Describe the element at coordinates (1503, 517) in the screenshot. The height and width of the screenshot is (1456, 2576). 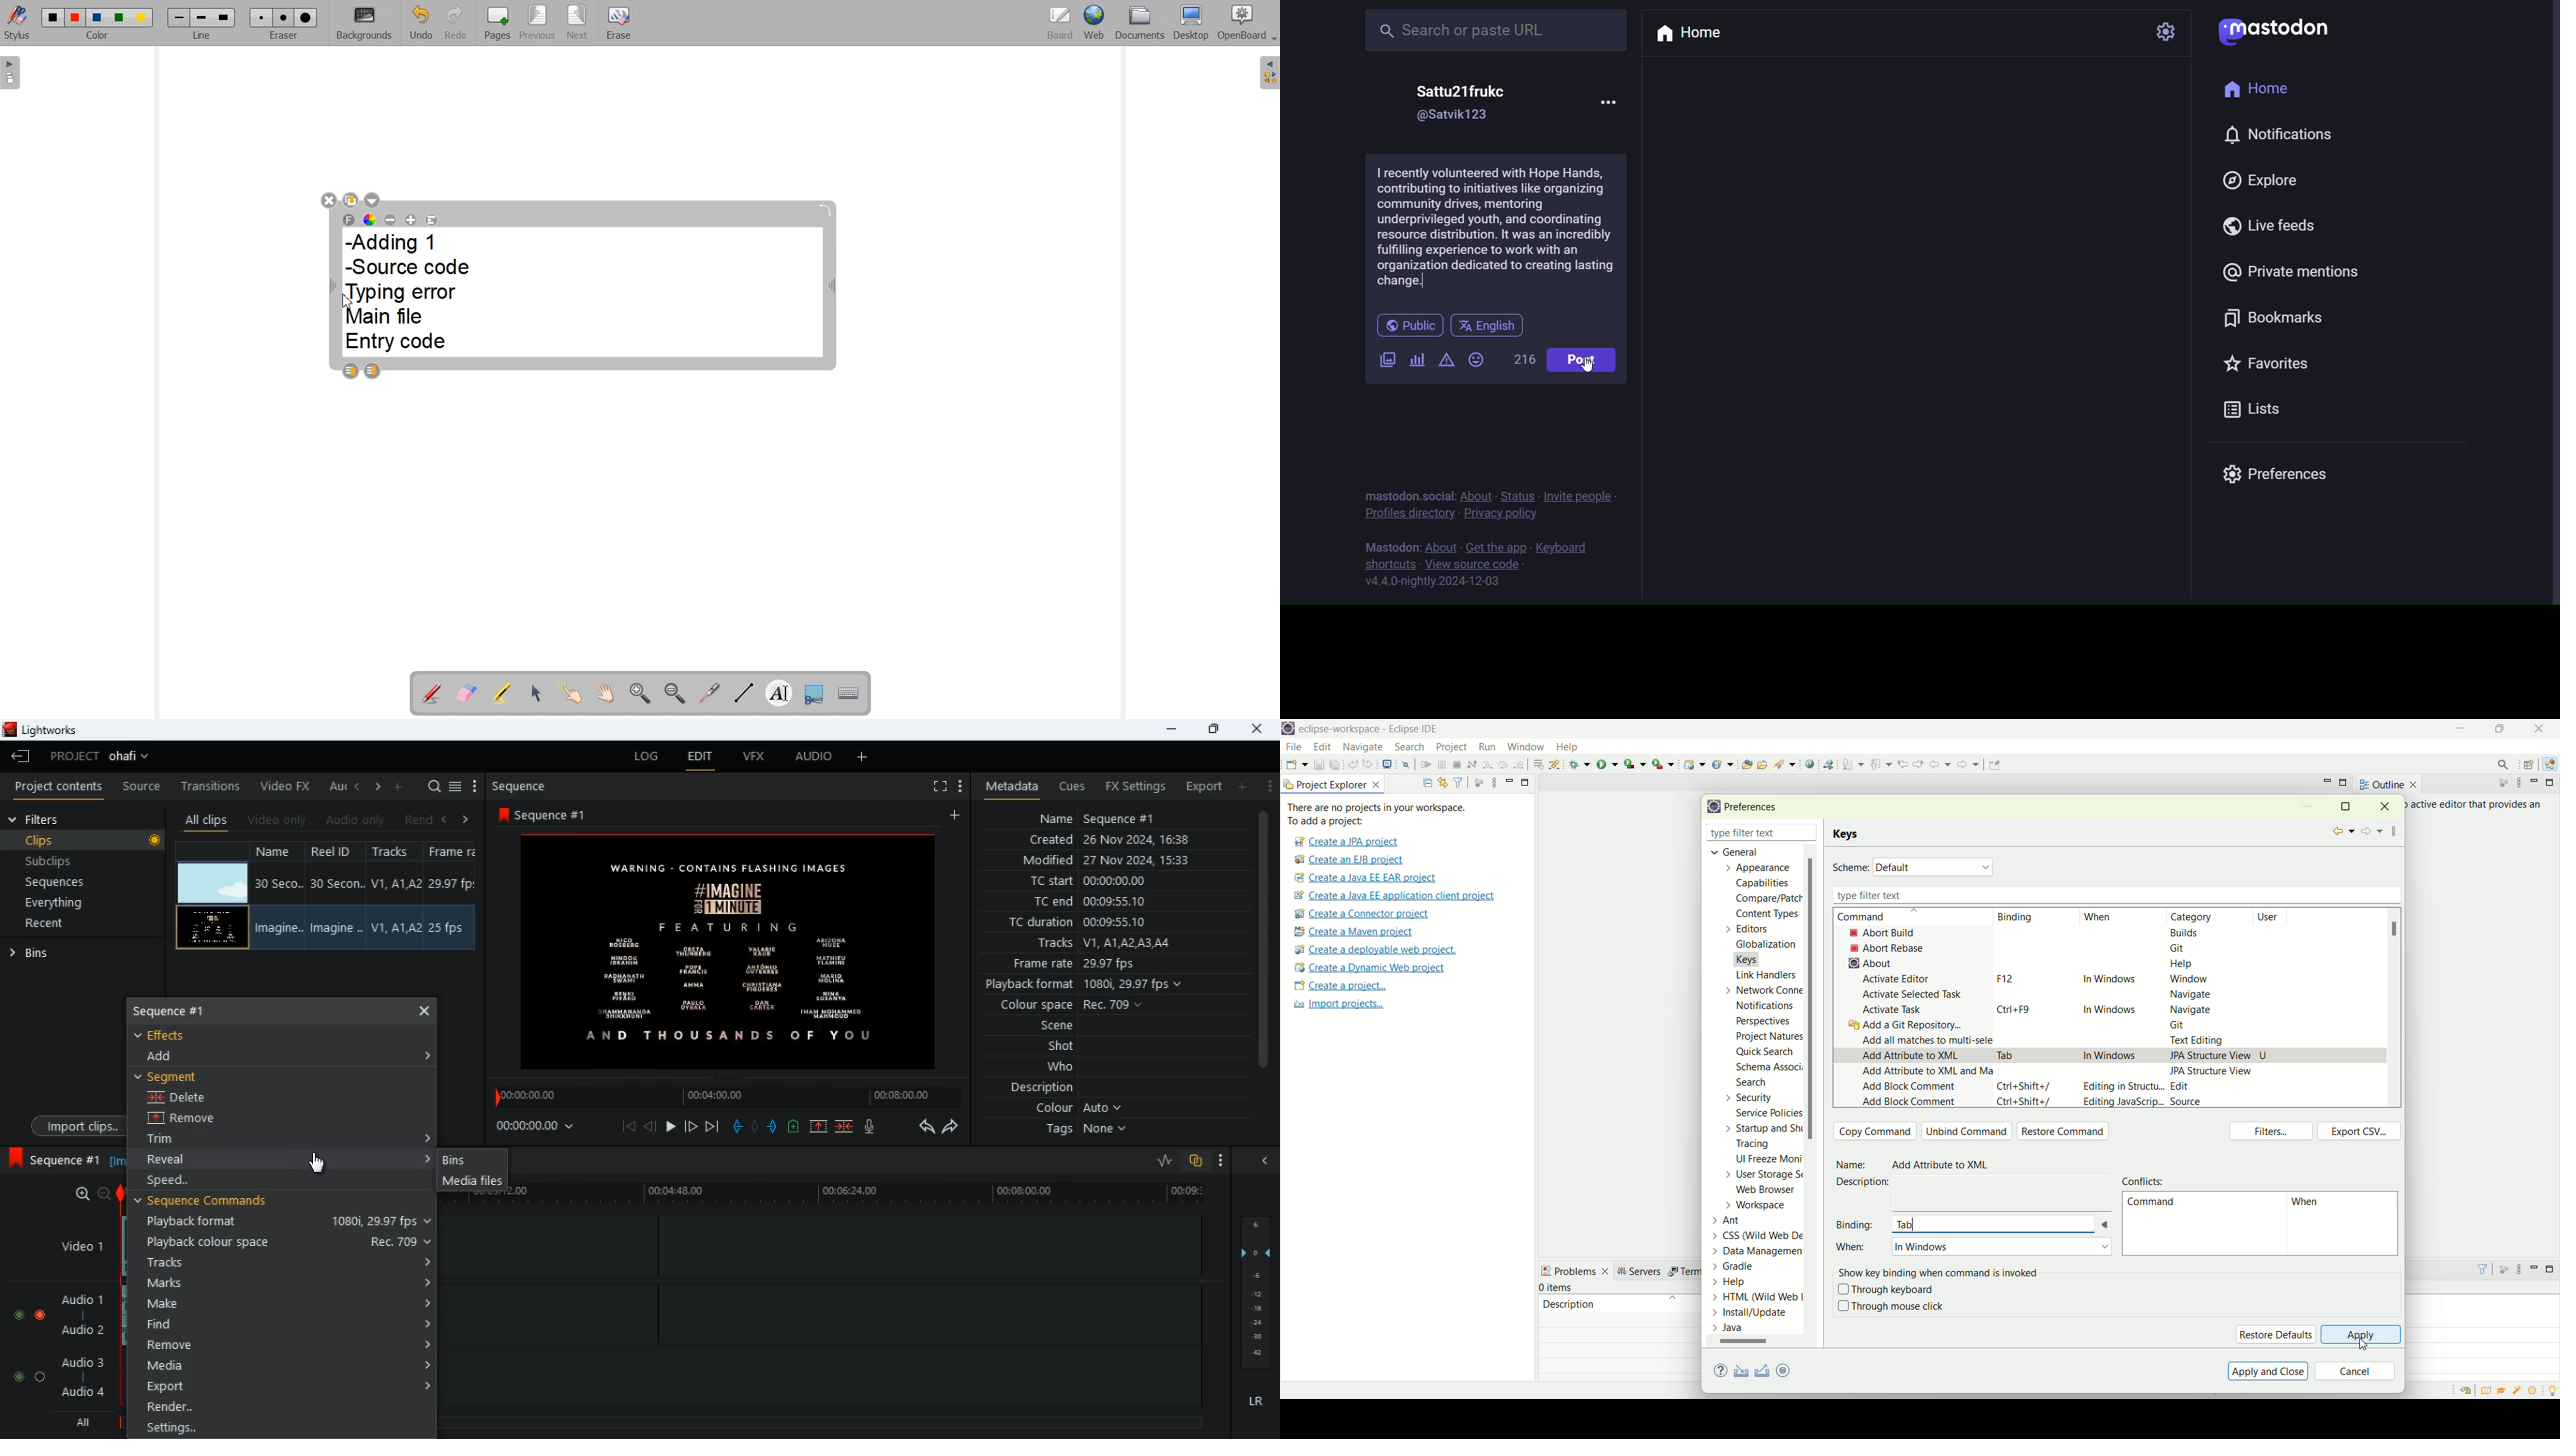
I see `Privacy policy` at that location.